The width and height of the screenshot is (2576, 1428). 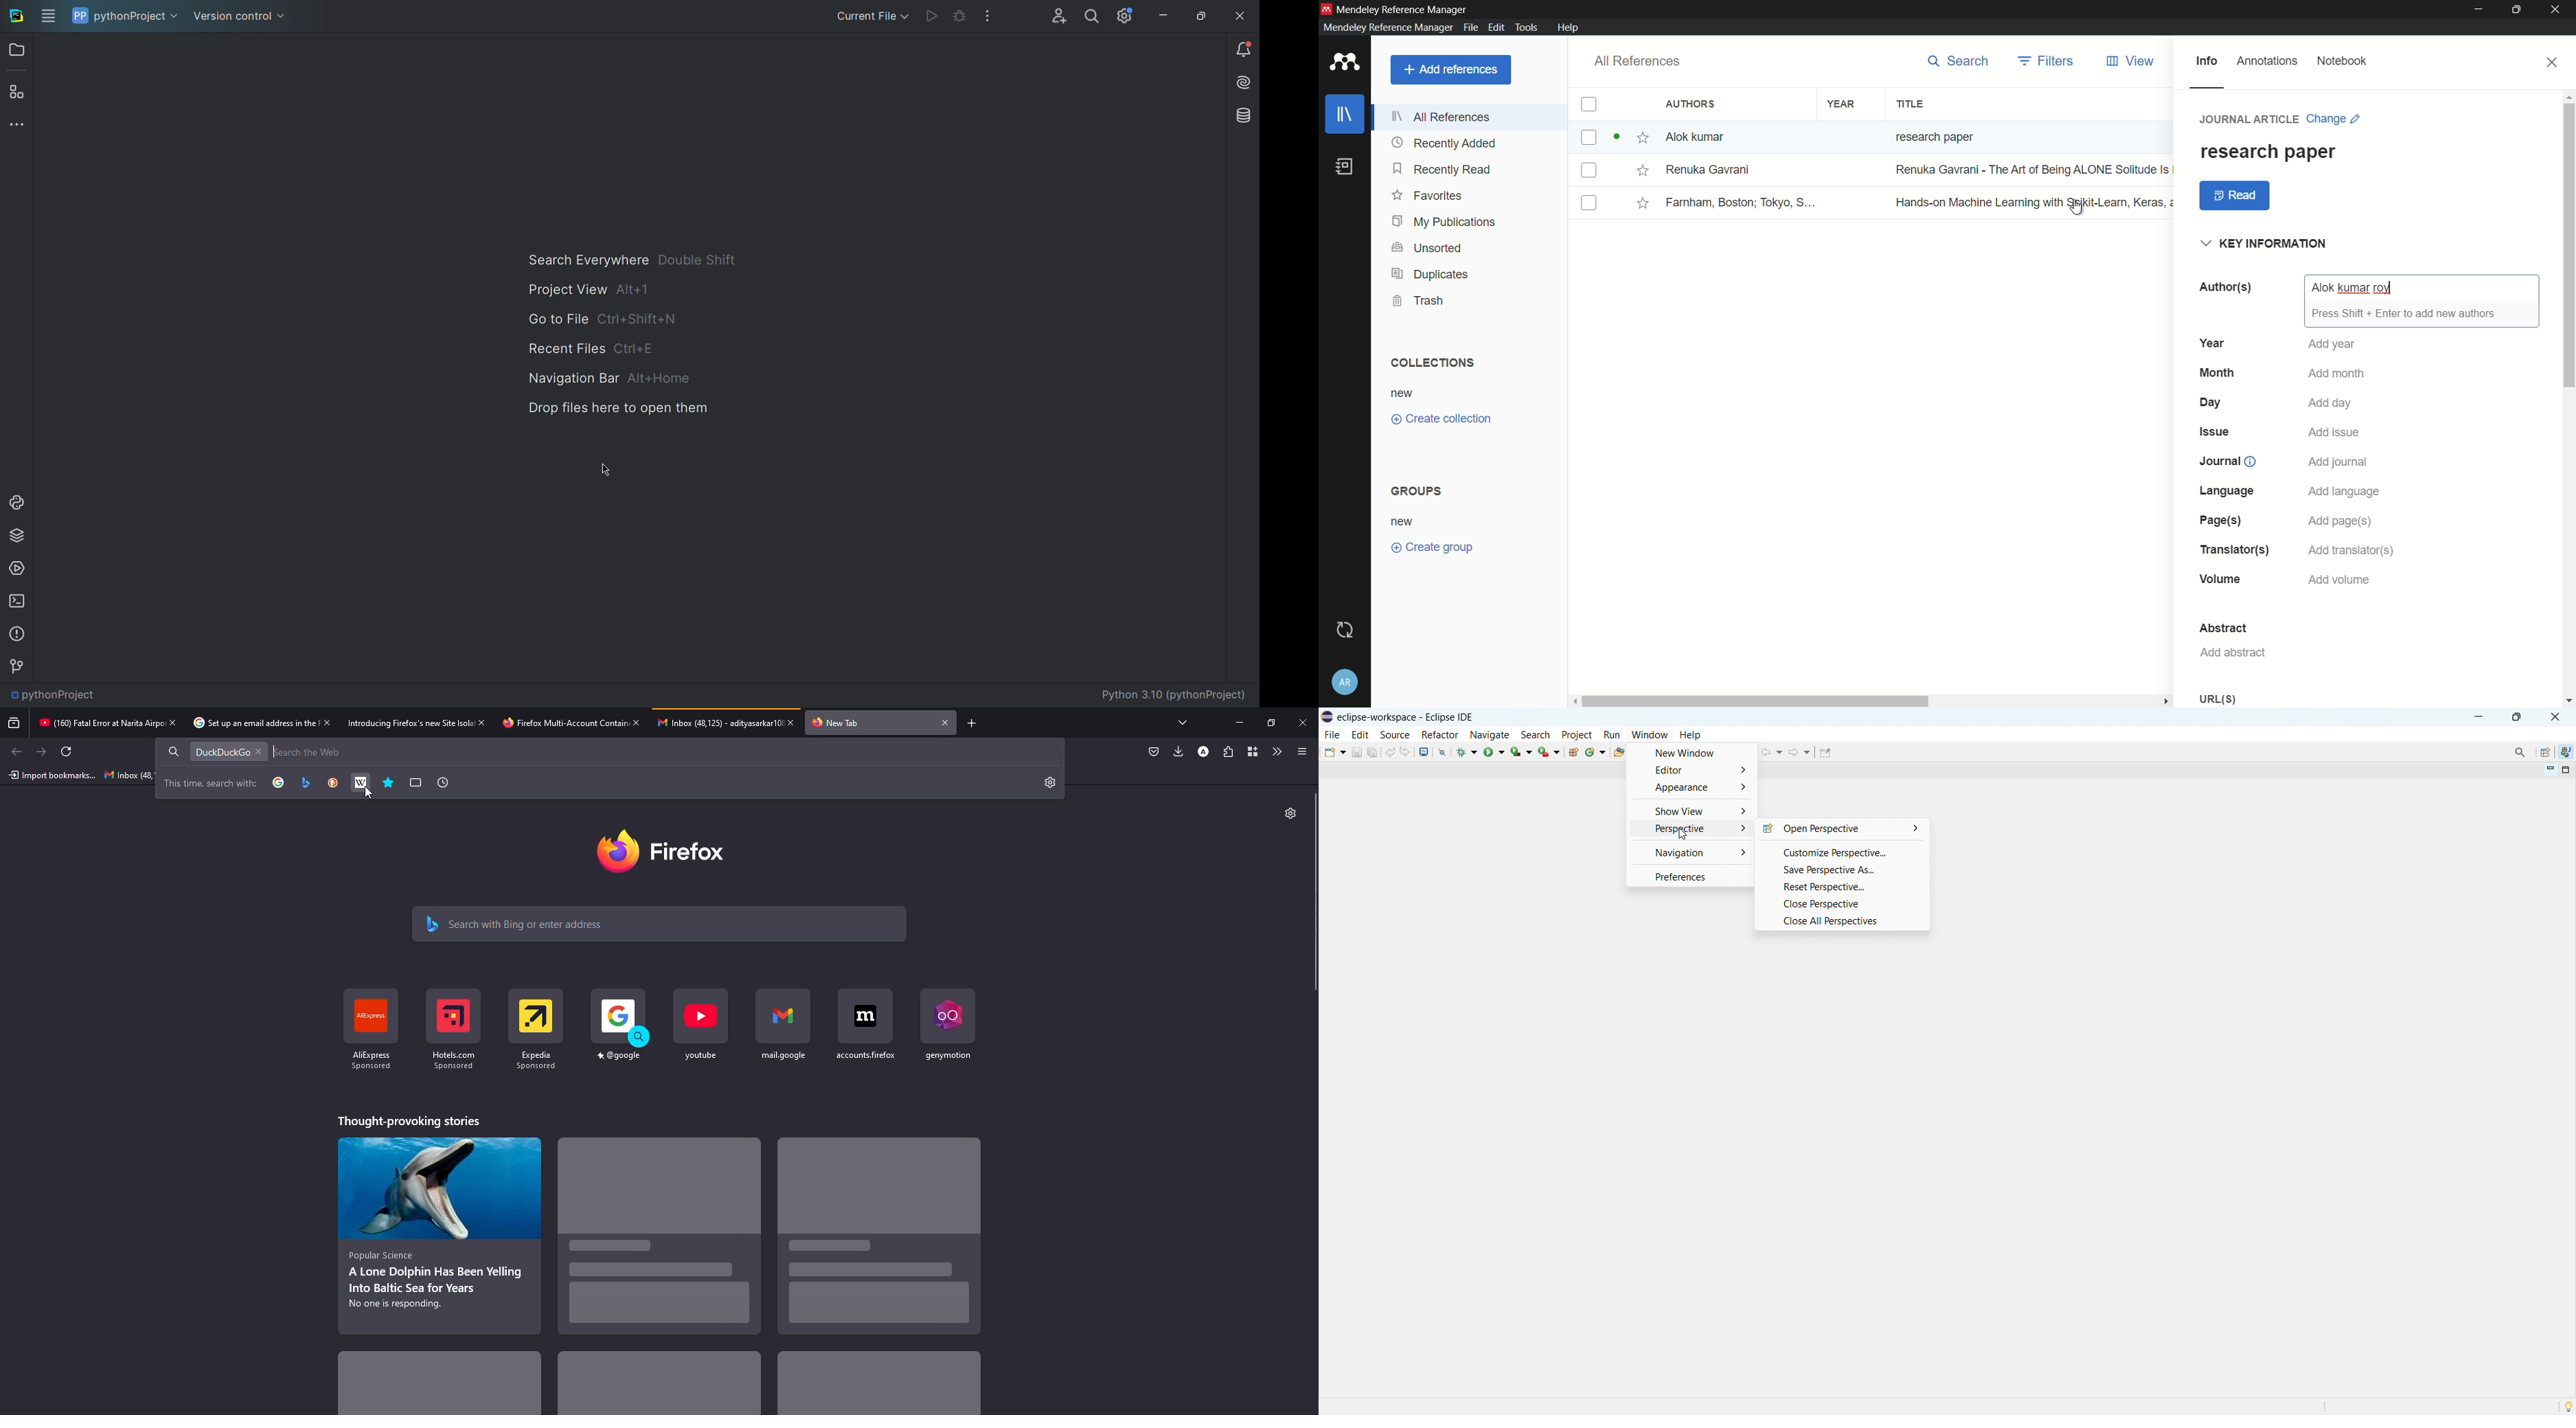 What do you see at coordinates (637, 722) in the screenshot?
I see `close` at bounding box center [637, 722].